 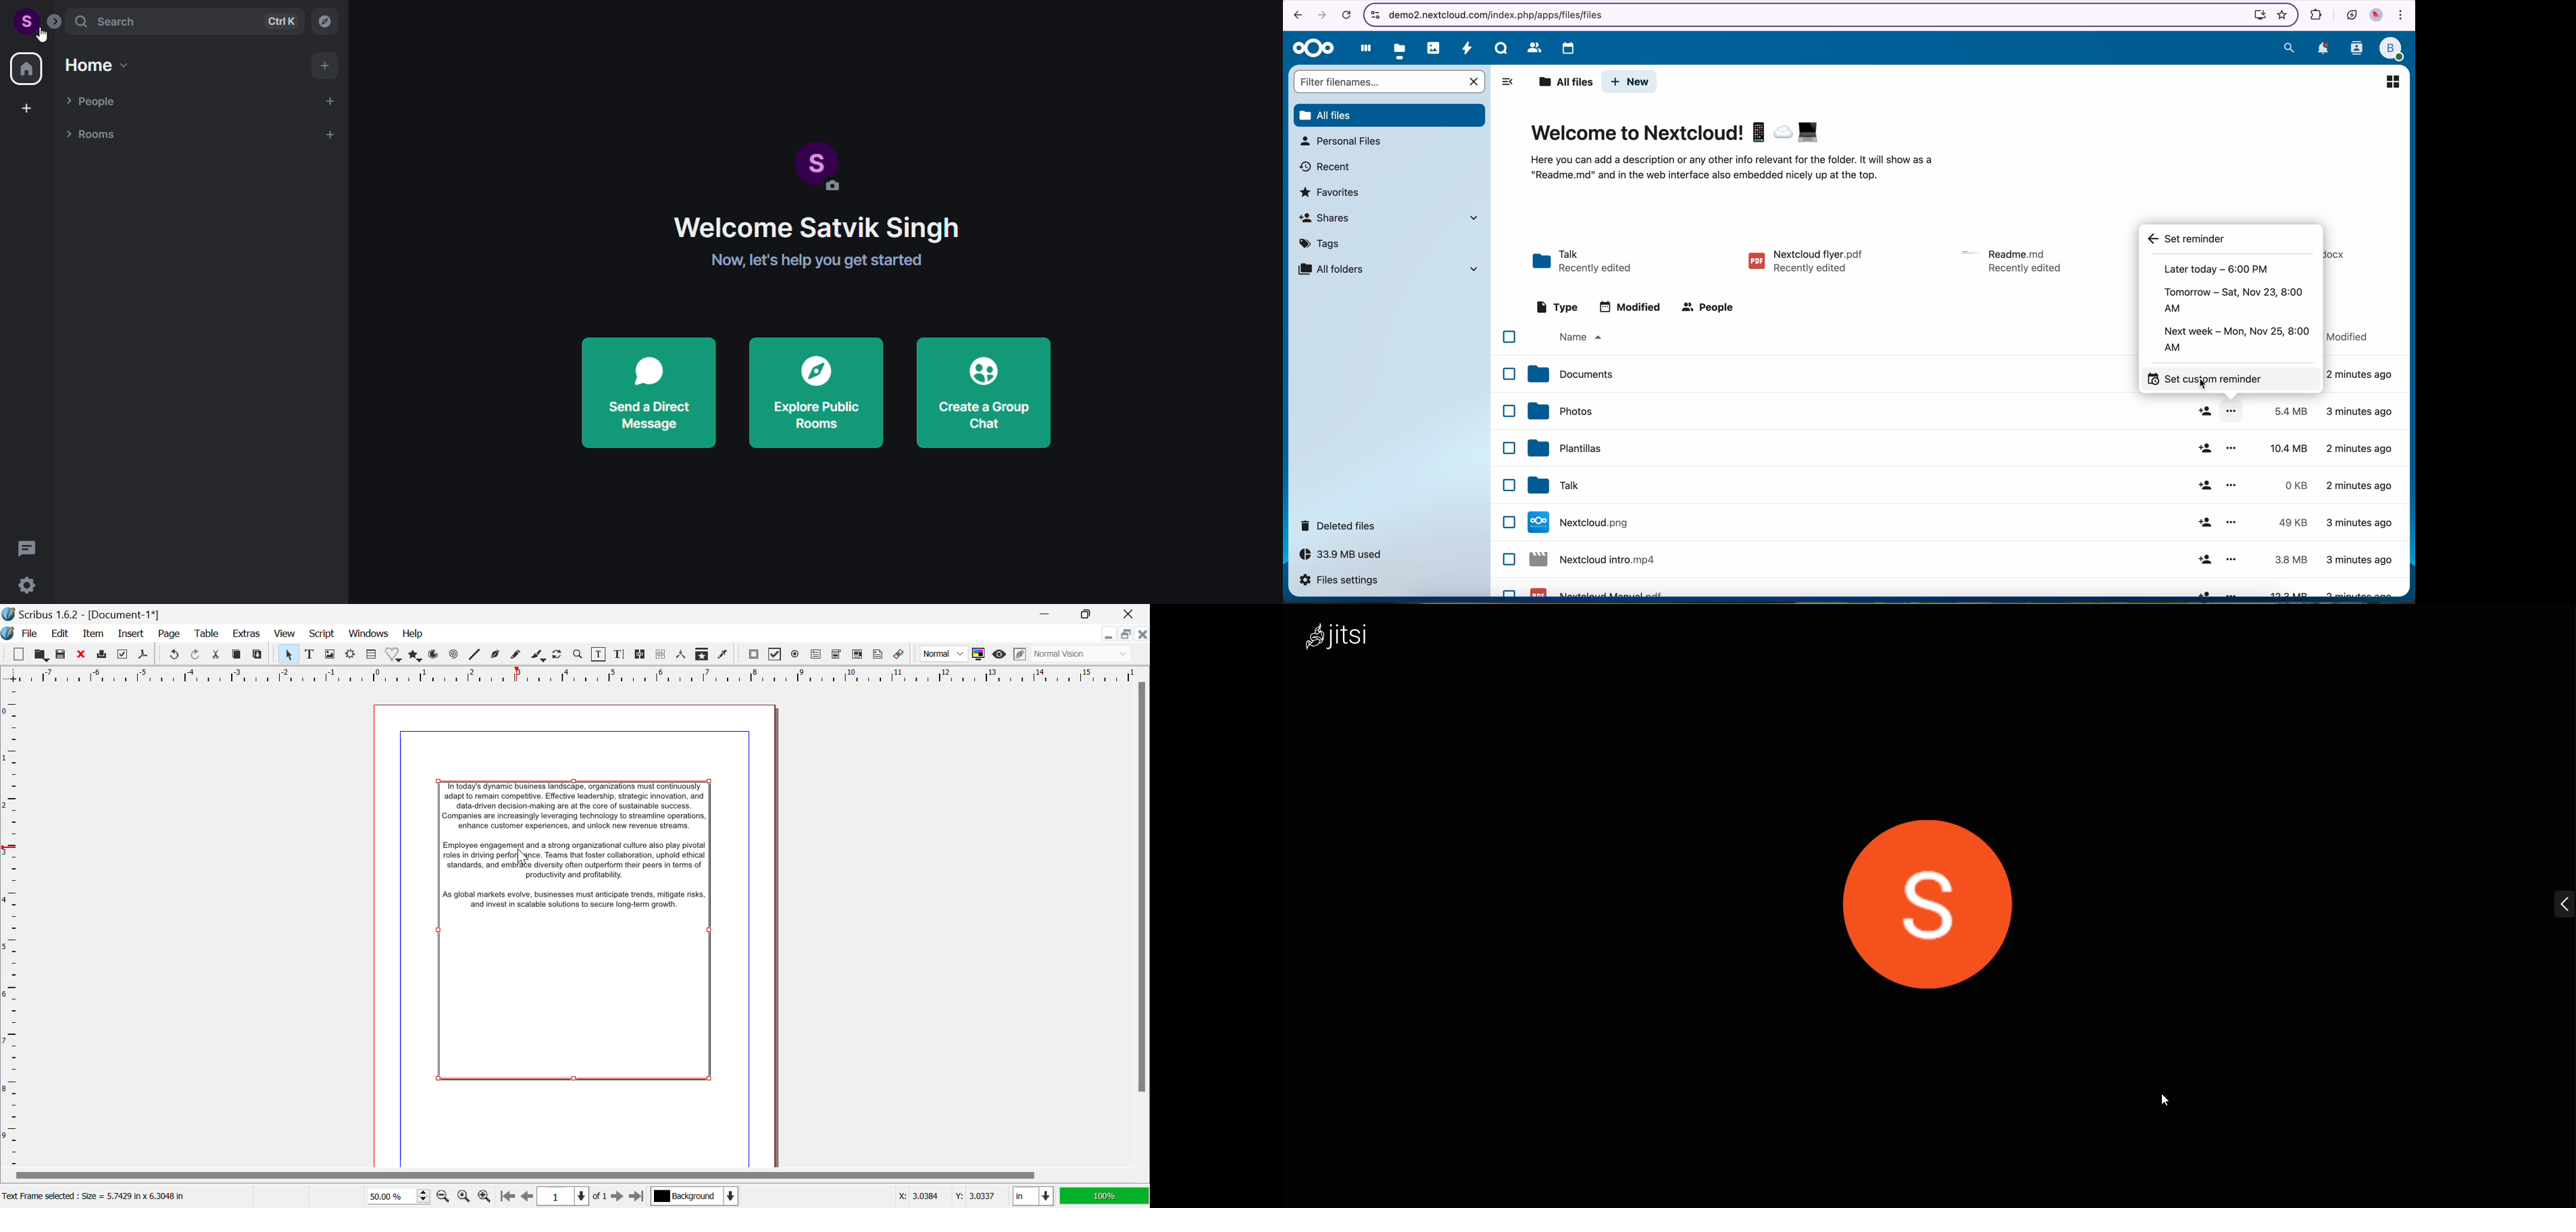 I want to click on customize and control Google Chrome, so click(x=2402, y=17).